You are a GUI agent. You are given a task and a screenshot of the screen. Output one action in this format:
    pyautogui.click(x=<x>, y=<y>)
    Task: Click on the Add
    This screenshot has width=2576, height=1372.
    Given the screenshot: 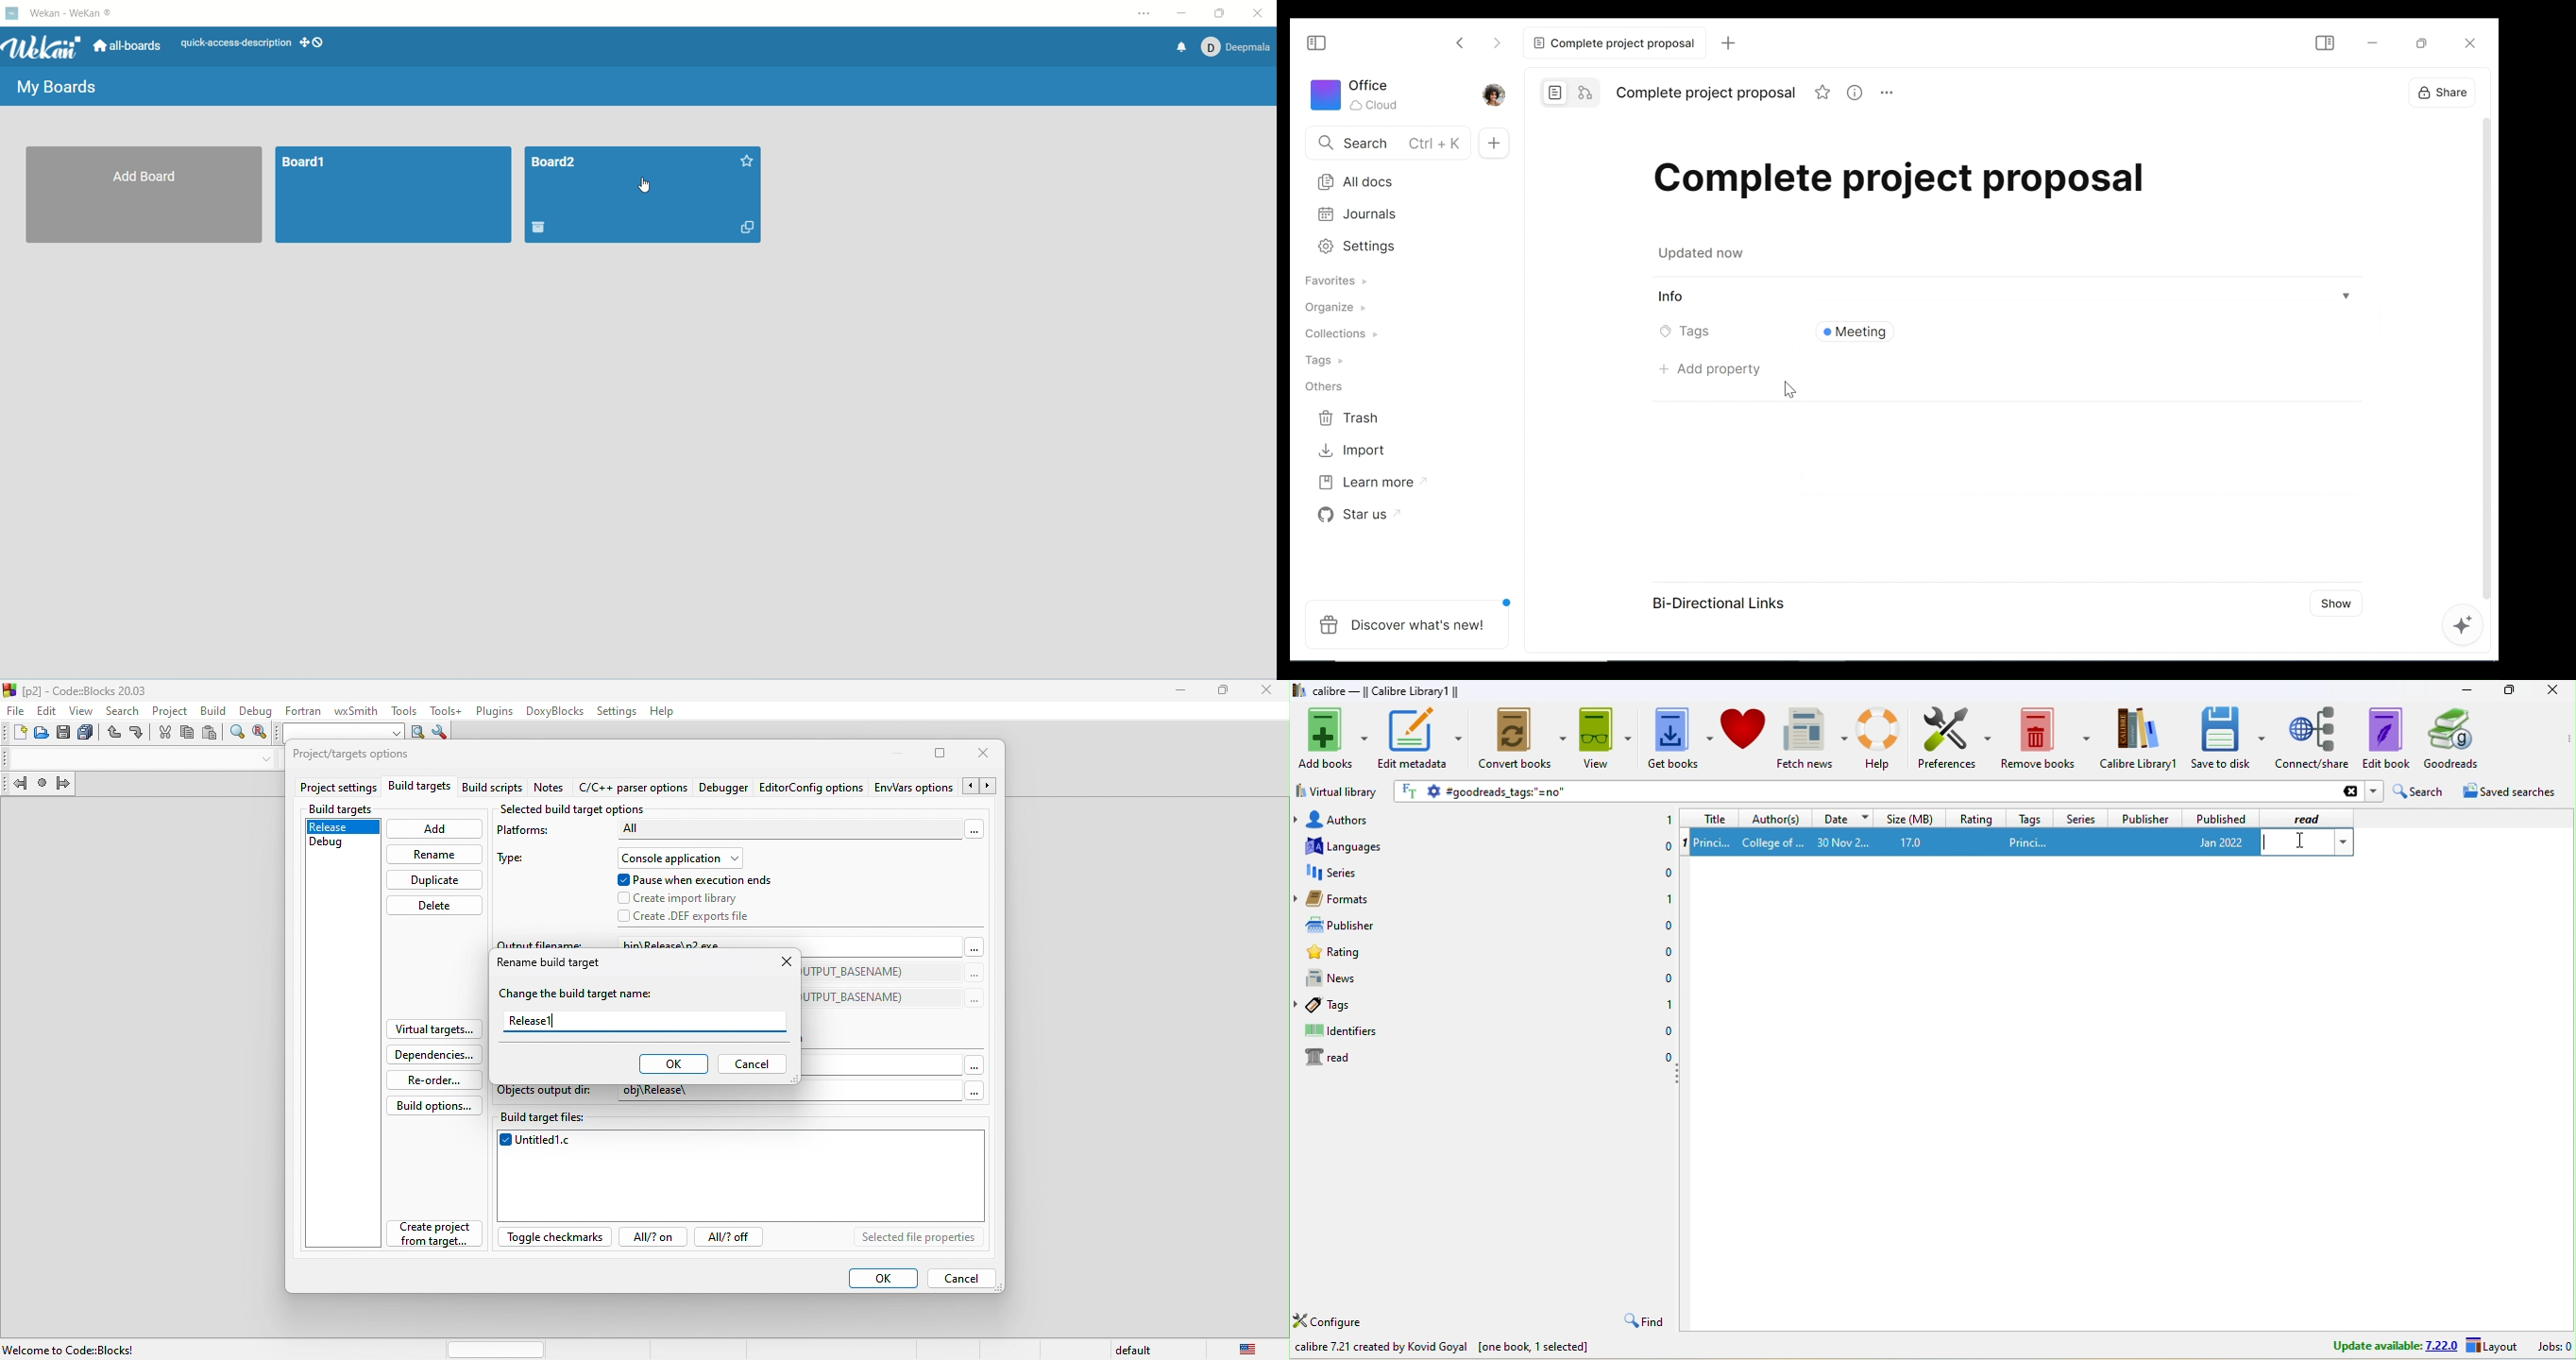 What is the action you would take?
    pyautogui.click(x=1729, y=43)
    